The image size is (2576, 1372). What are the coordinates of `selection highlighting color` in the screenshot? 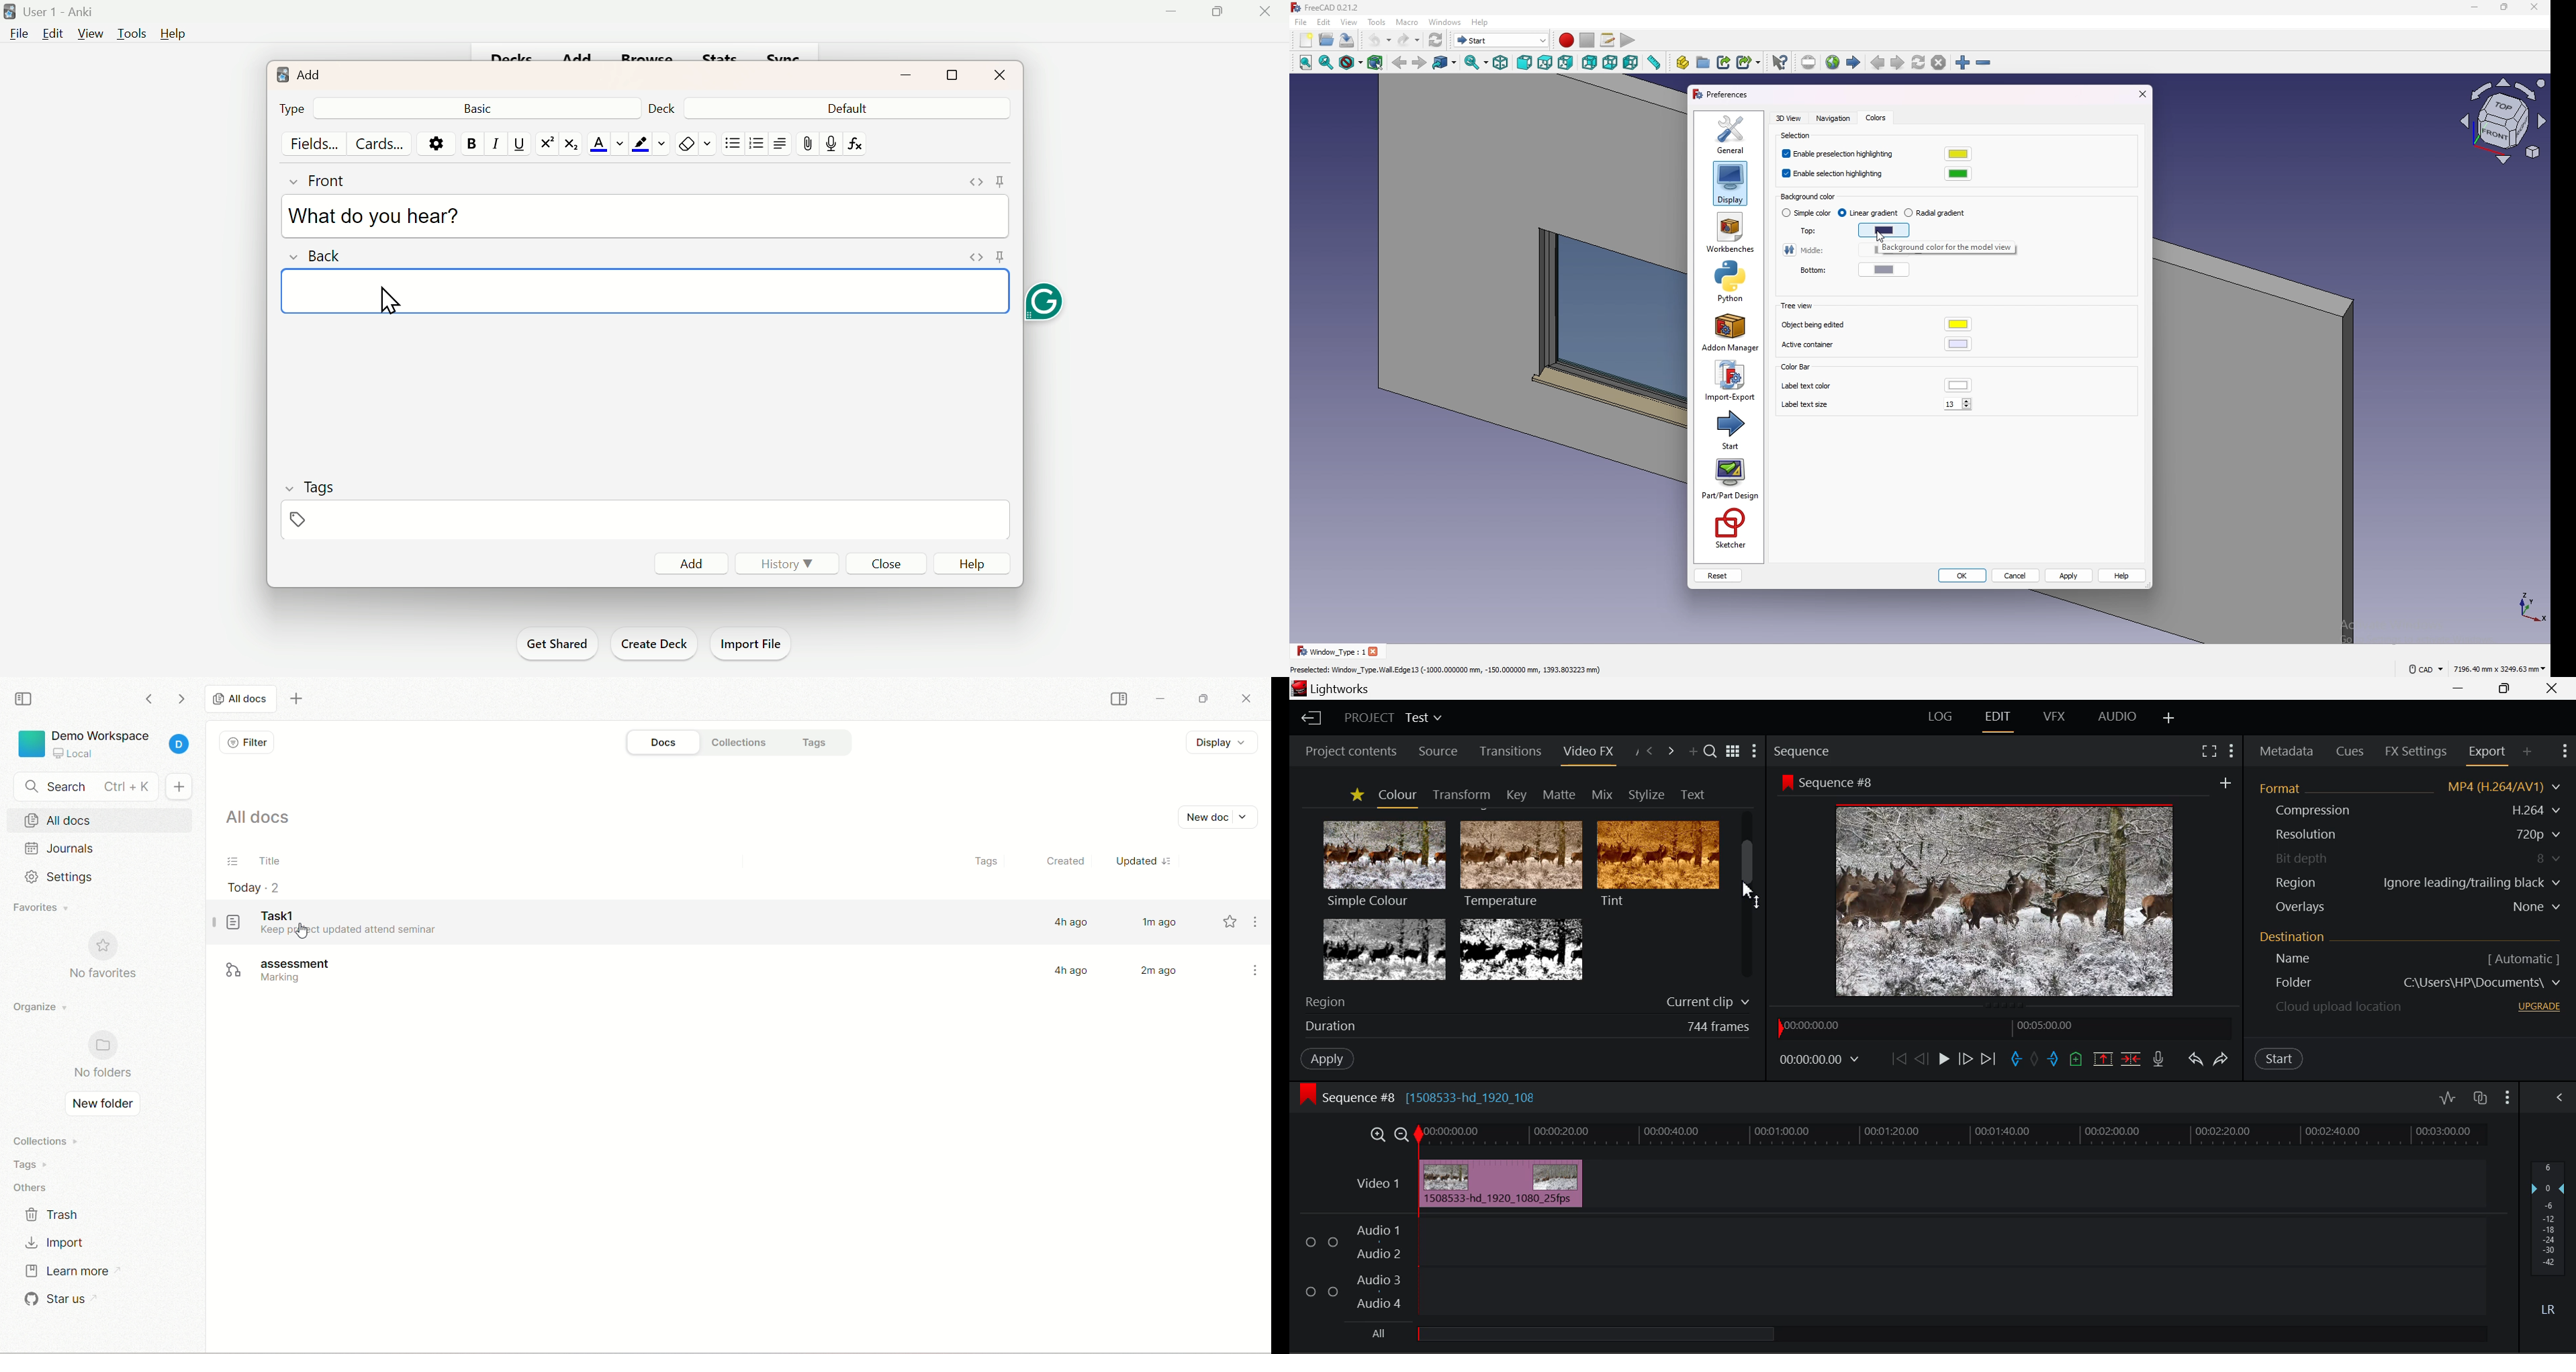 It's located at (1958, 174).